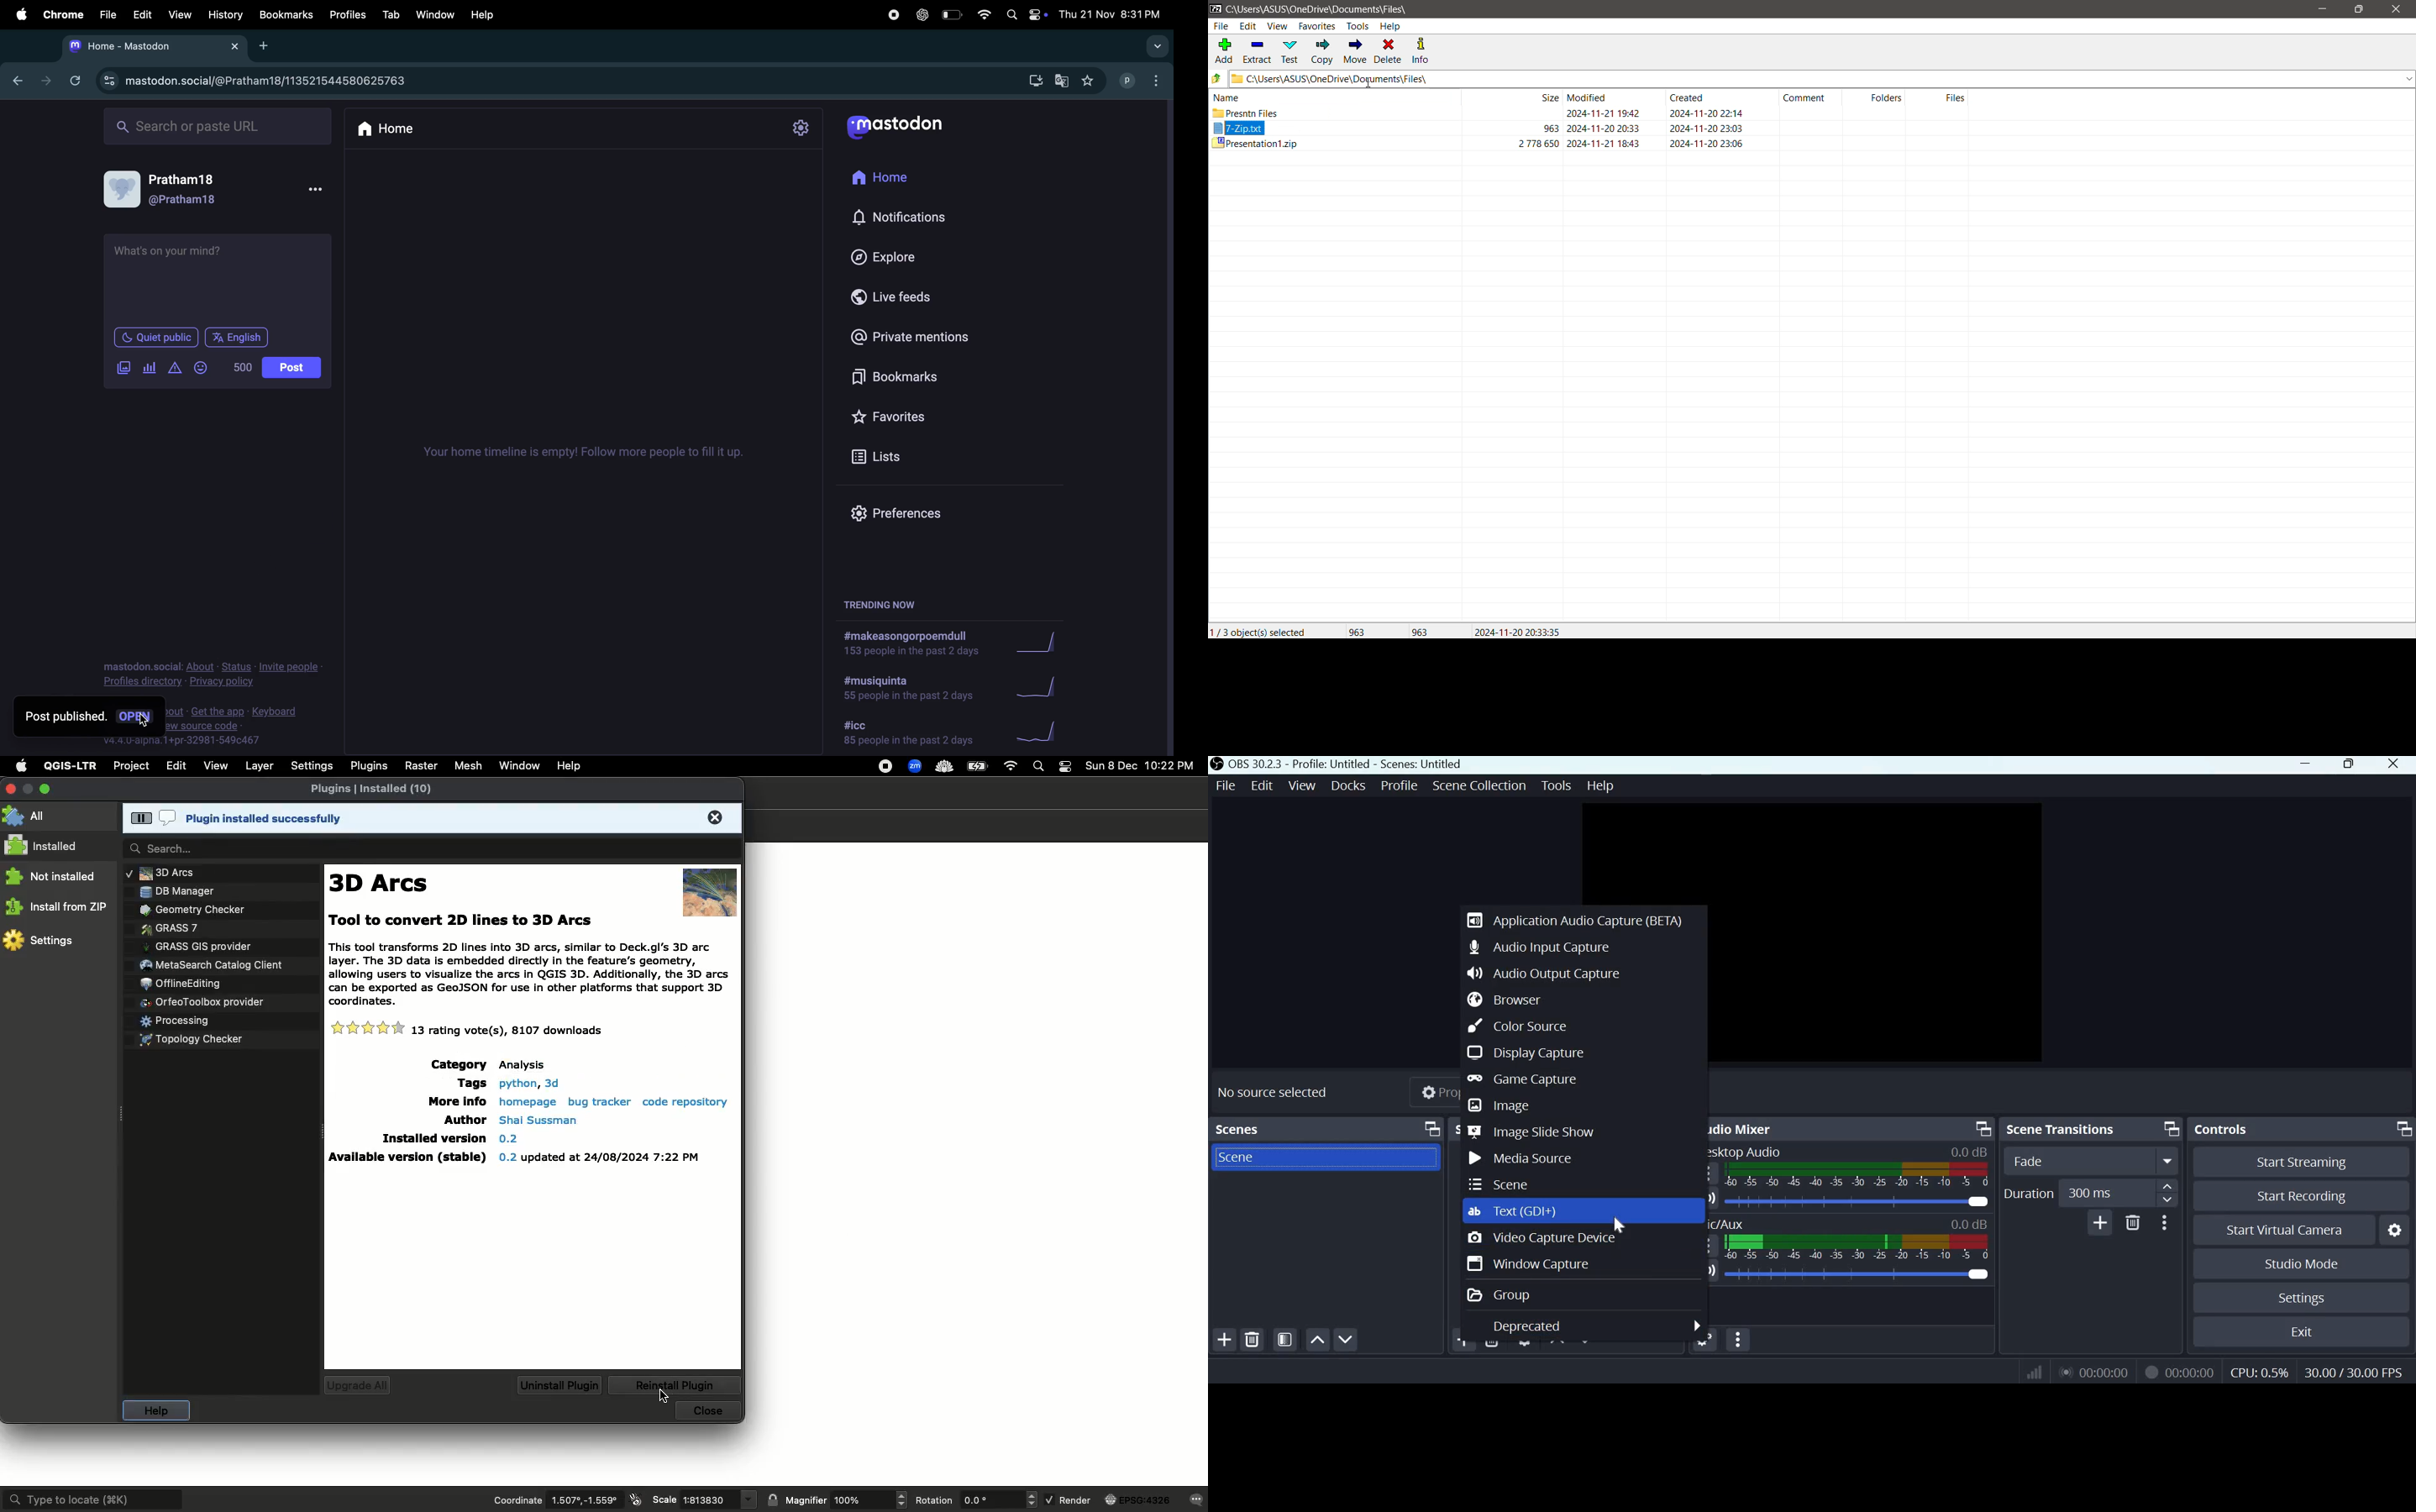 This screenshot has height=1512, width=2436. I want to click on Apple, so click(18, 766).